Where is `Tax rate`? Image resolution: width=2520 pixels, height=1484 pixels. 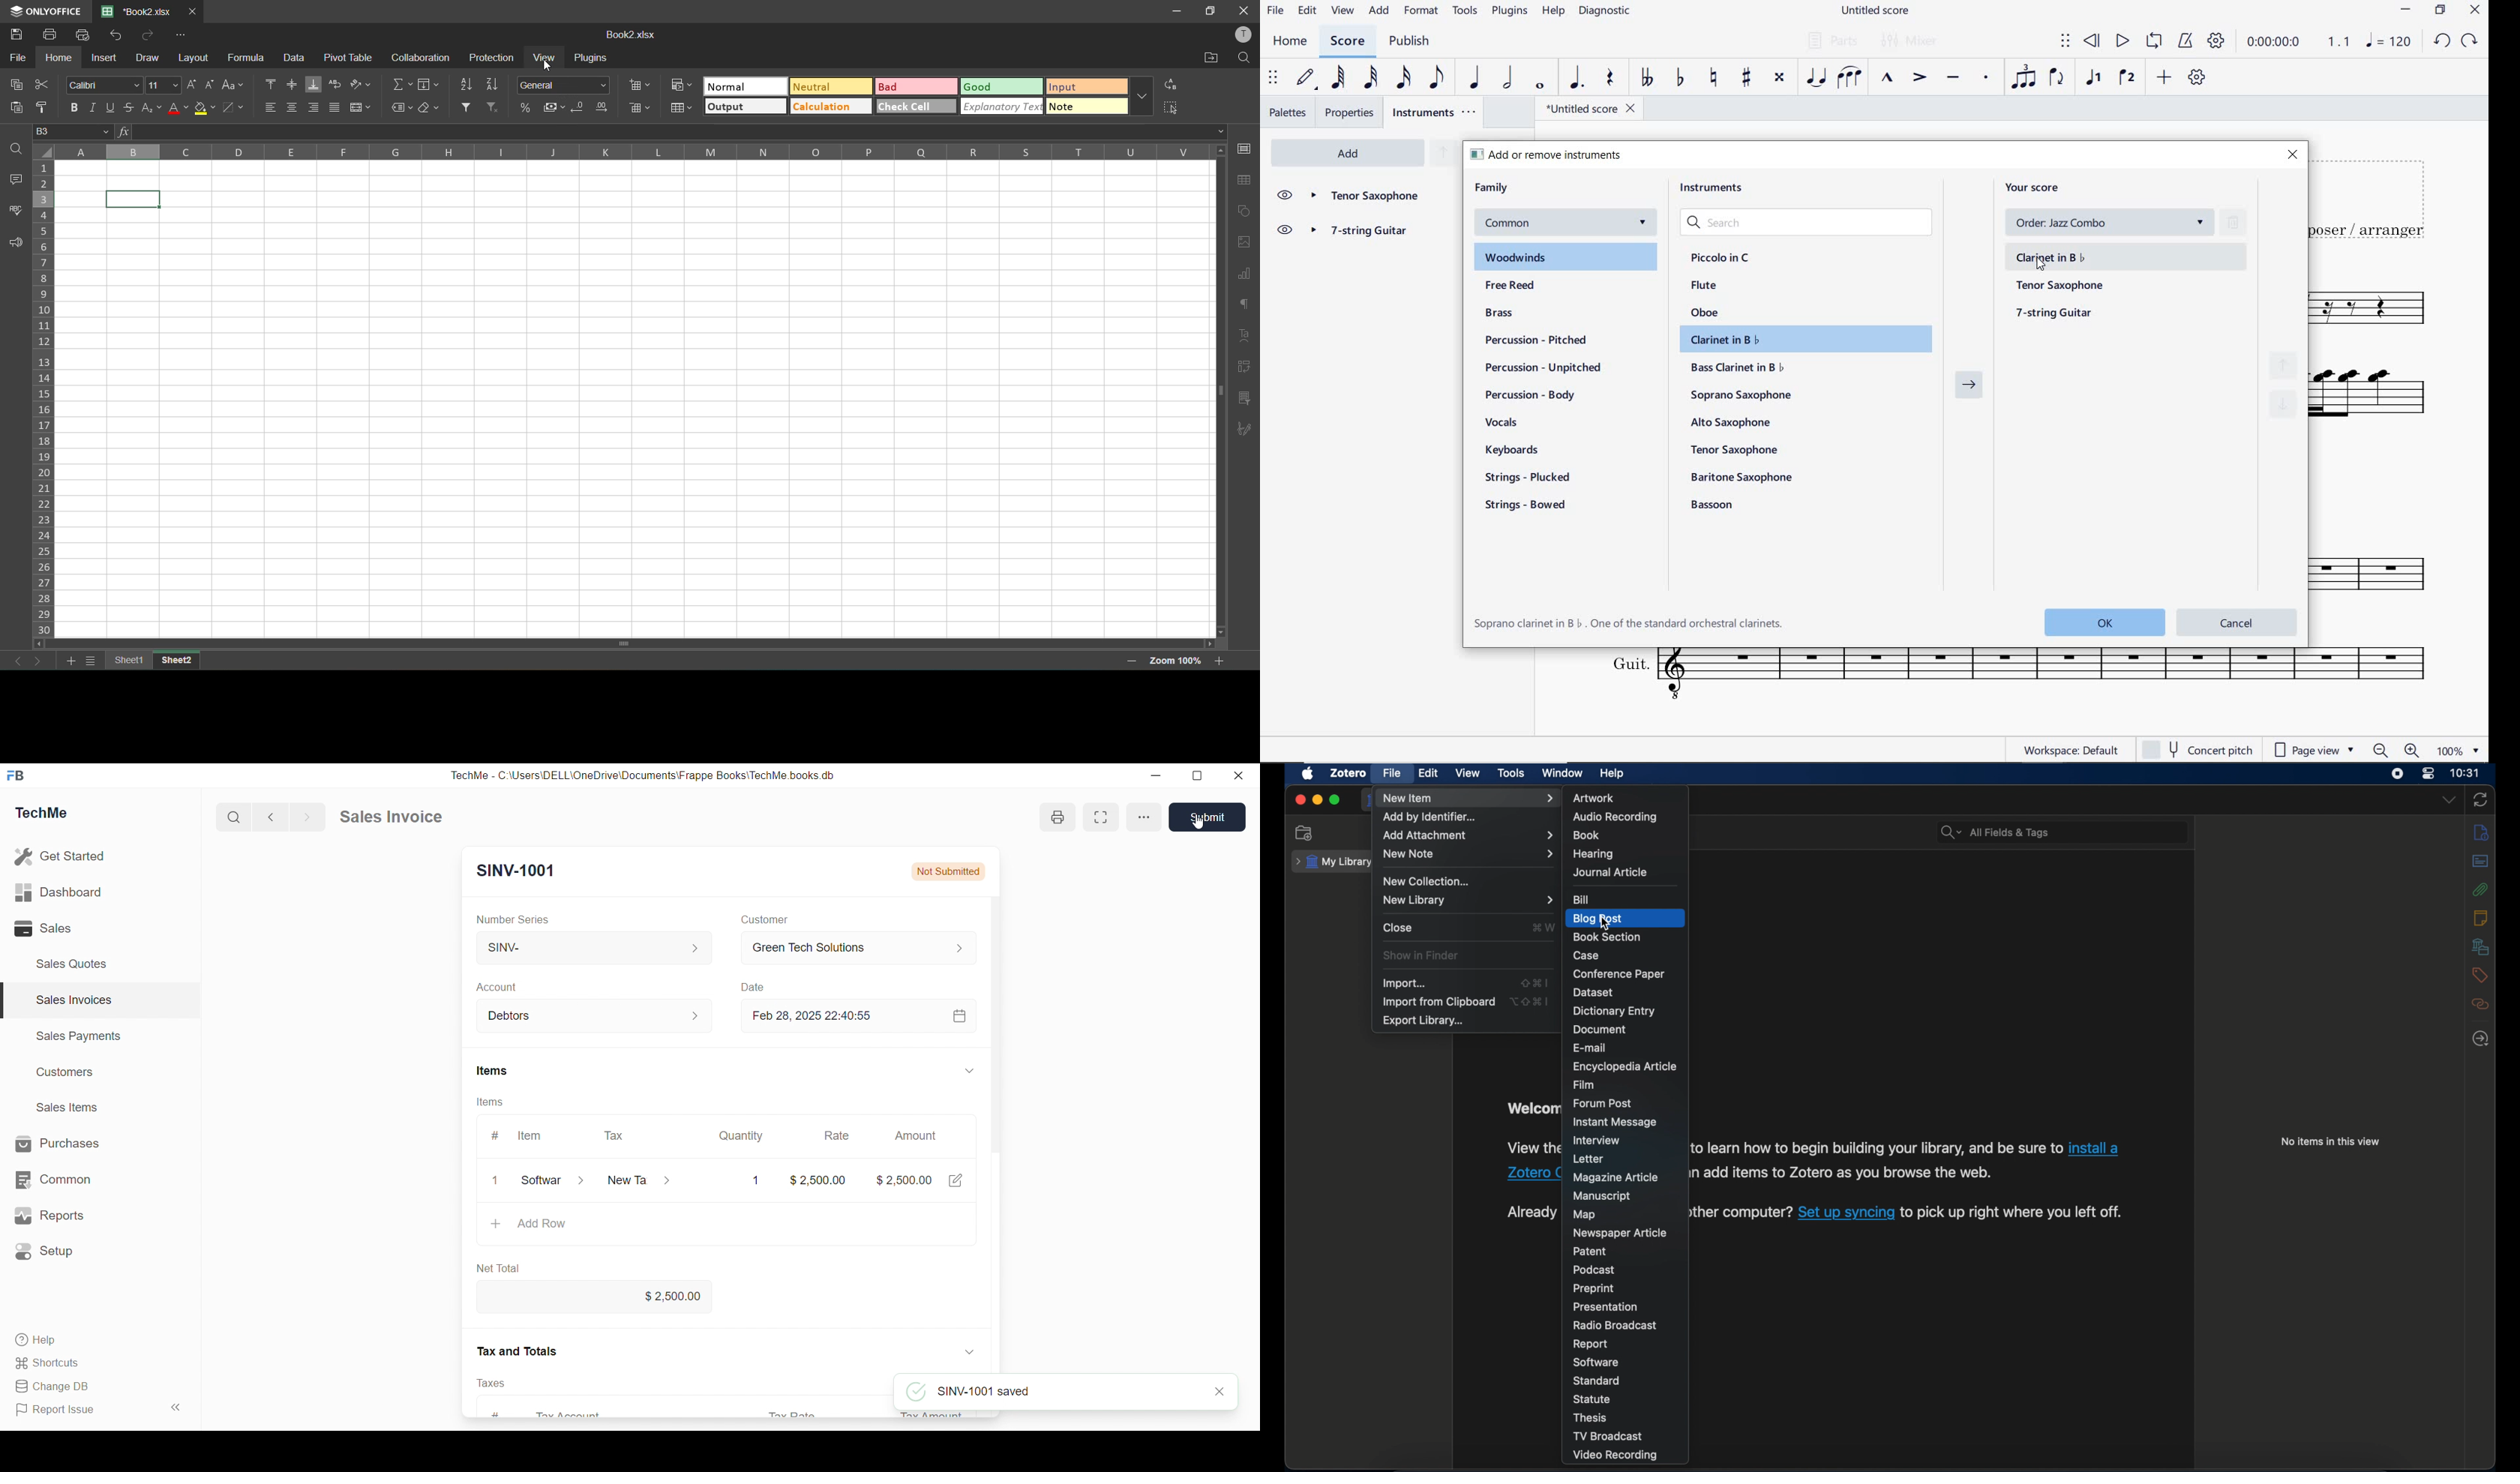 Tax rate is located at coordinates (801, 1414).